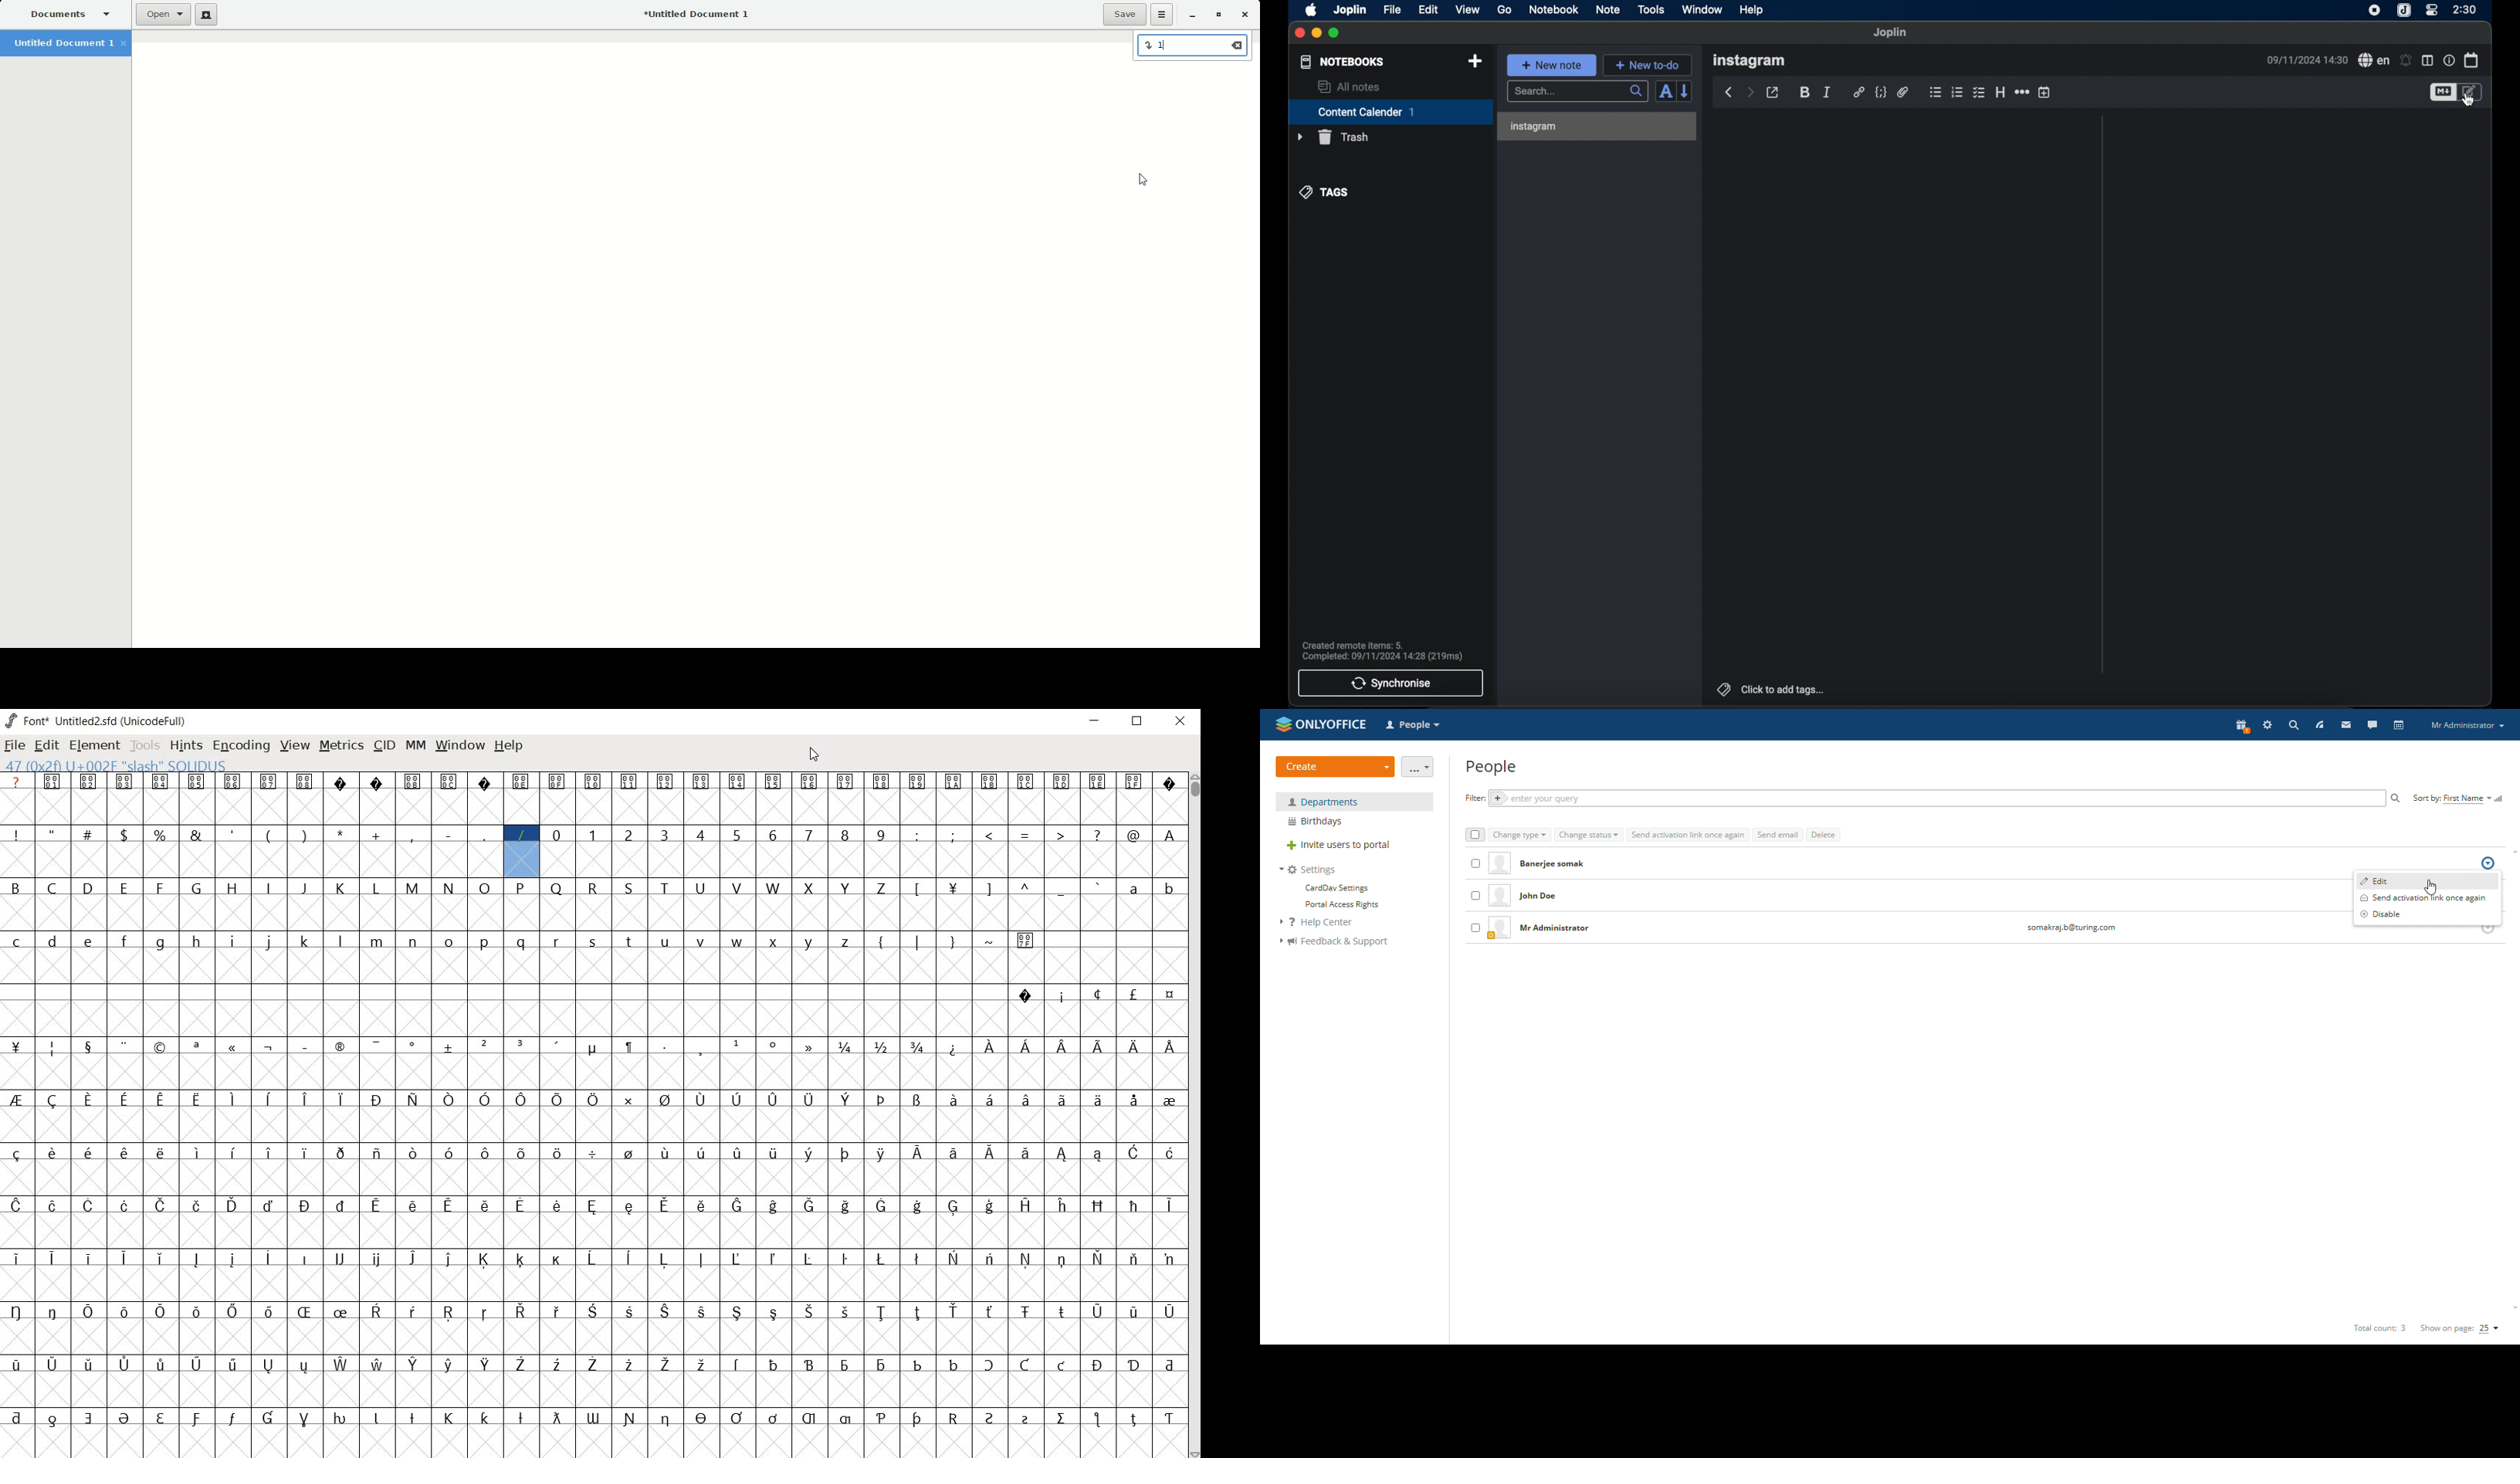 This screenshot has width=2520, height=1484. Describe the element at coordinates (736, 1259) in the screenshot. I see `glyph` at that location.